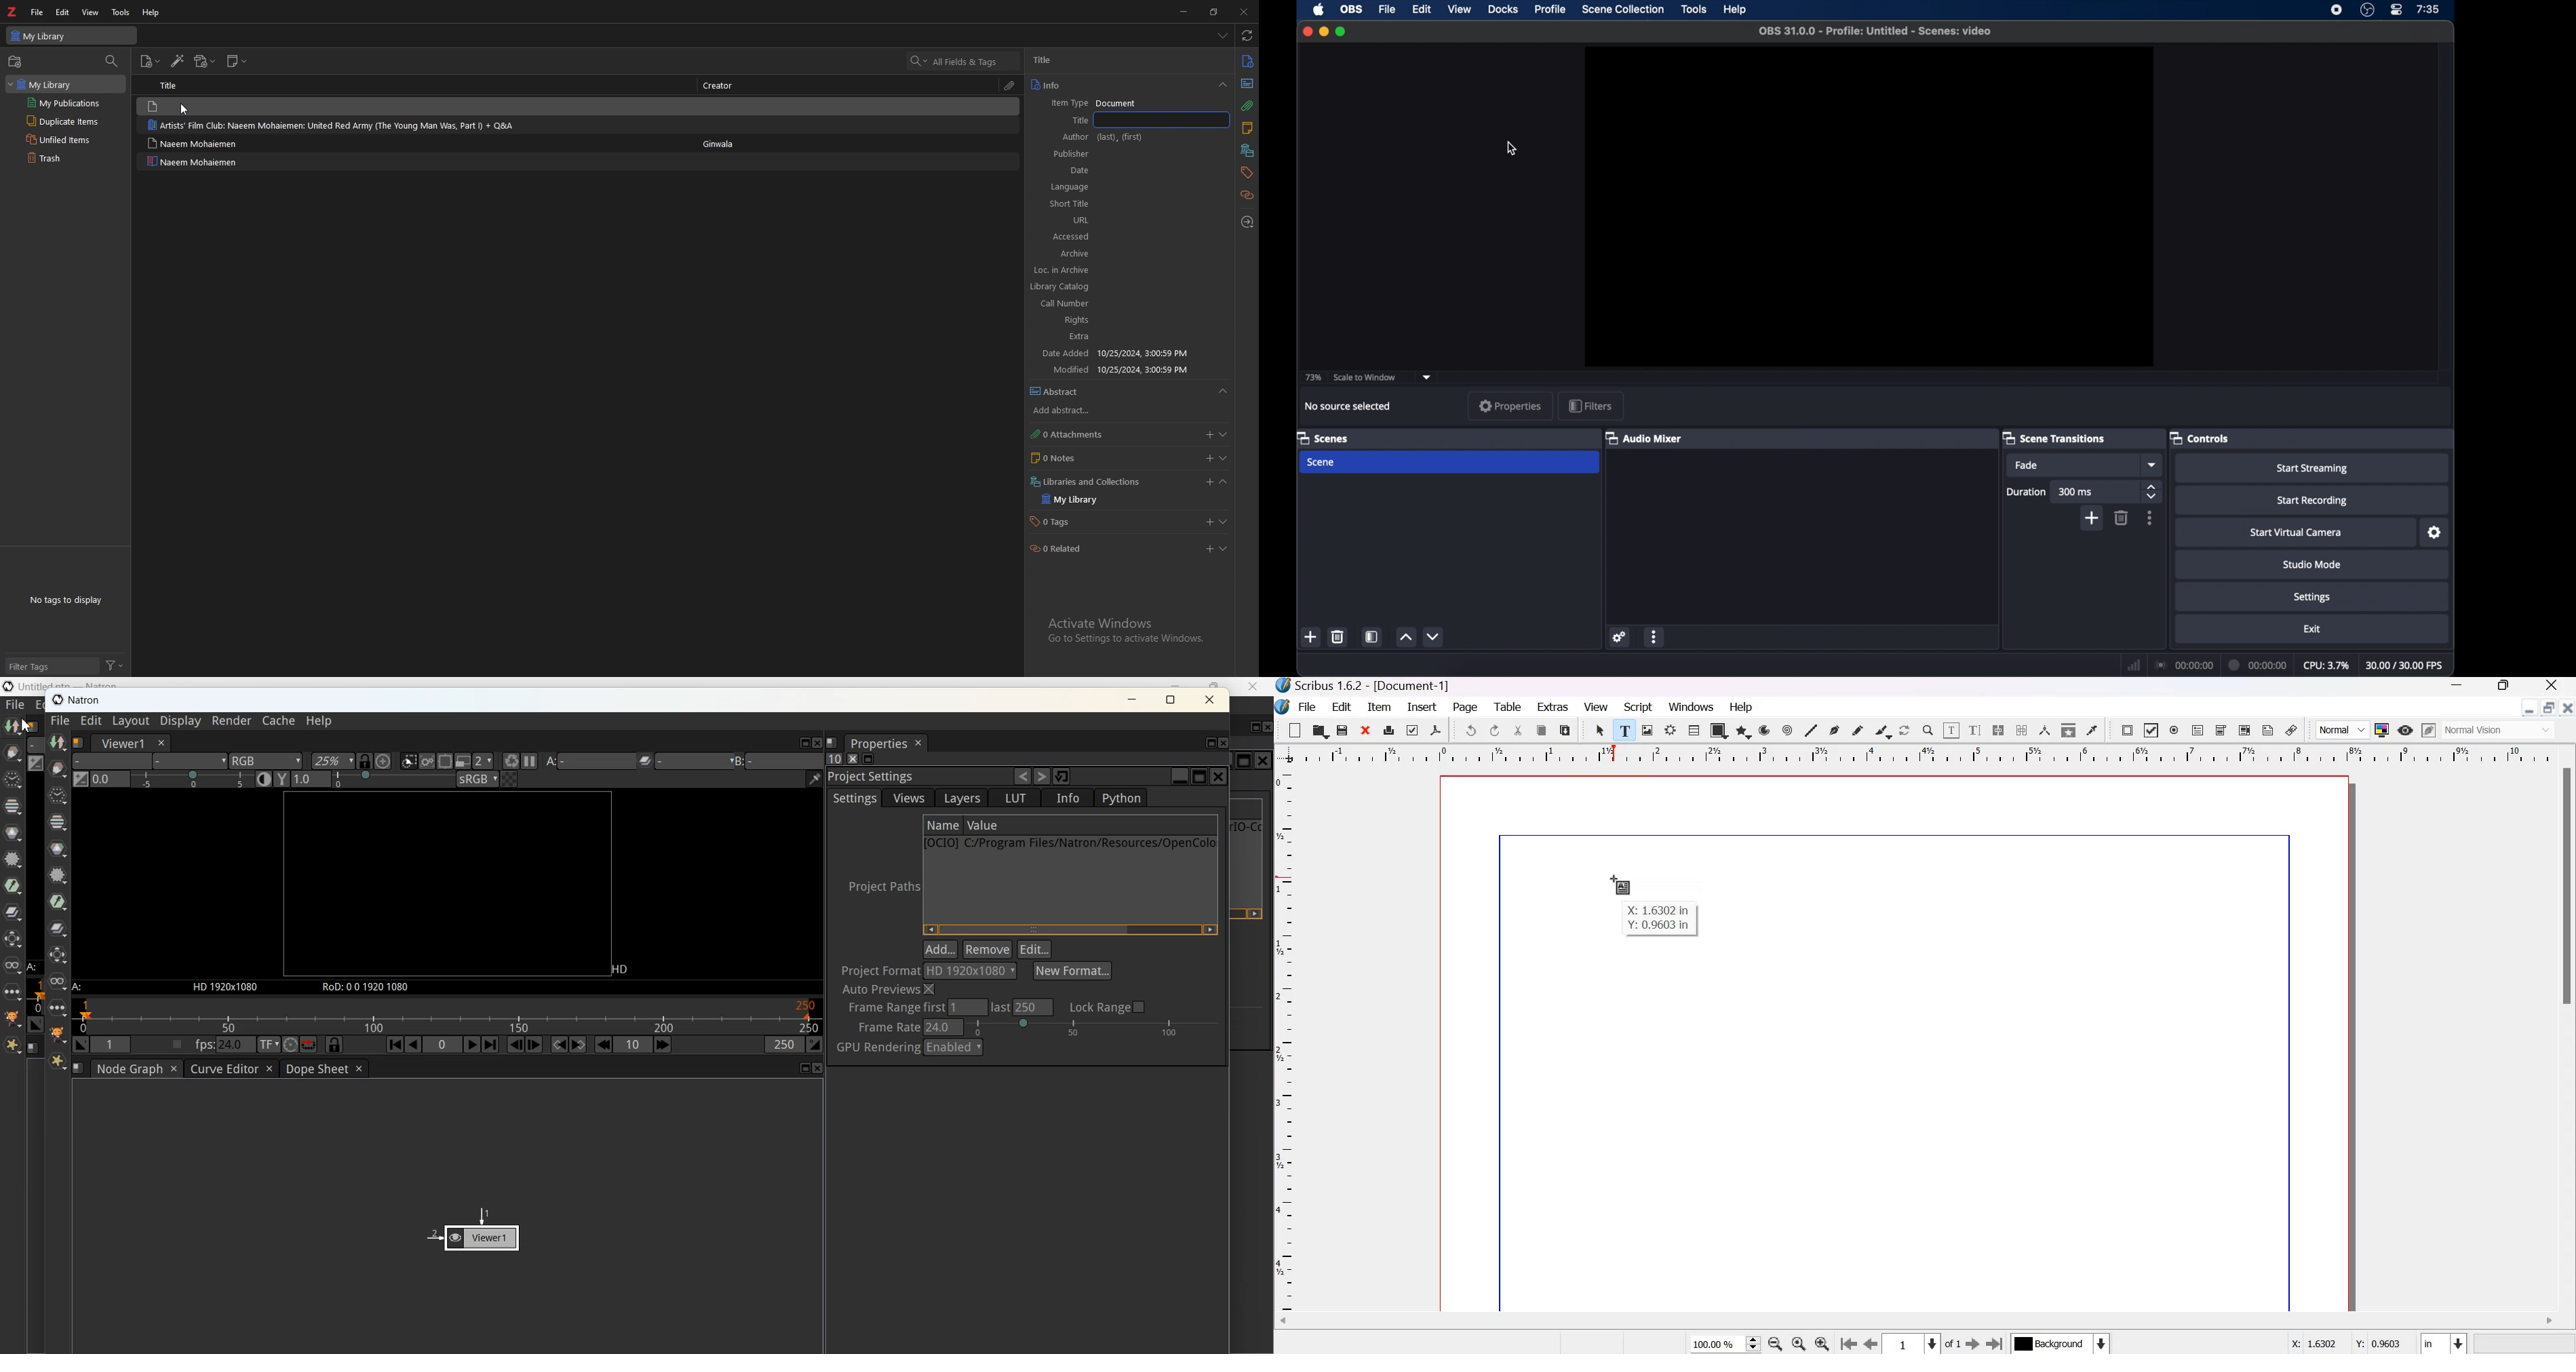 Image resolution: width=2576 pixels, height=1372 pixels. Describe the element at coordinates (1883, 730) in the screenshot. I see `Calligraphic line` at that location.